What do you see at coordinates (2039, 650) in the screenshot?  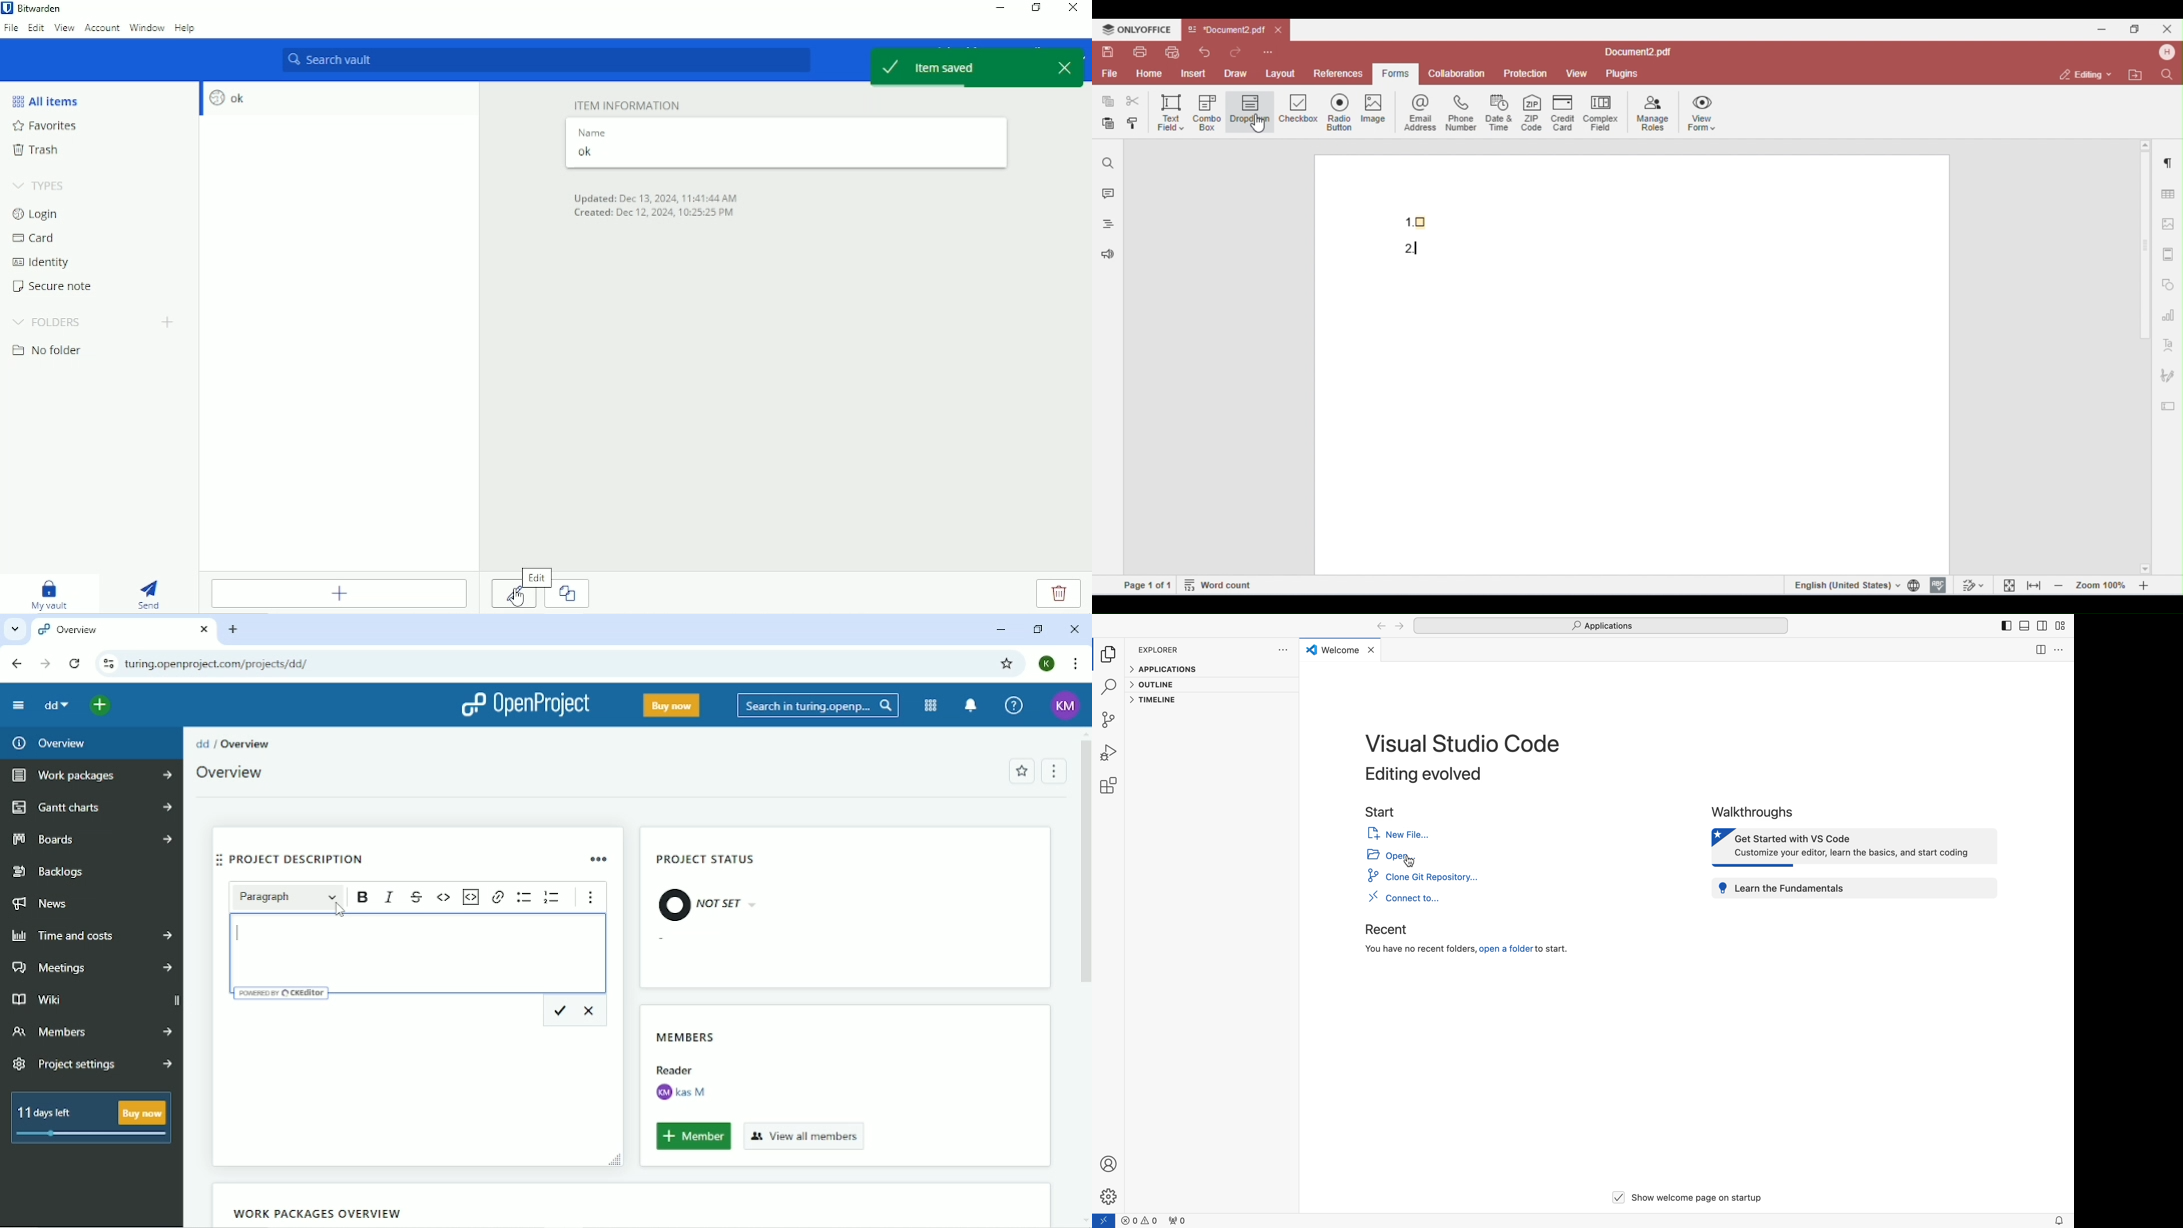 I see `split editor right` at bounding box center [2039, 650].